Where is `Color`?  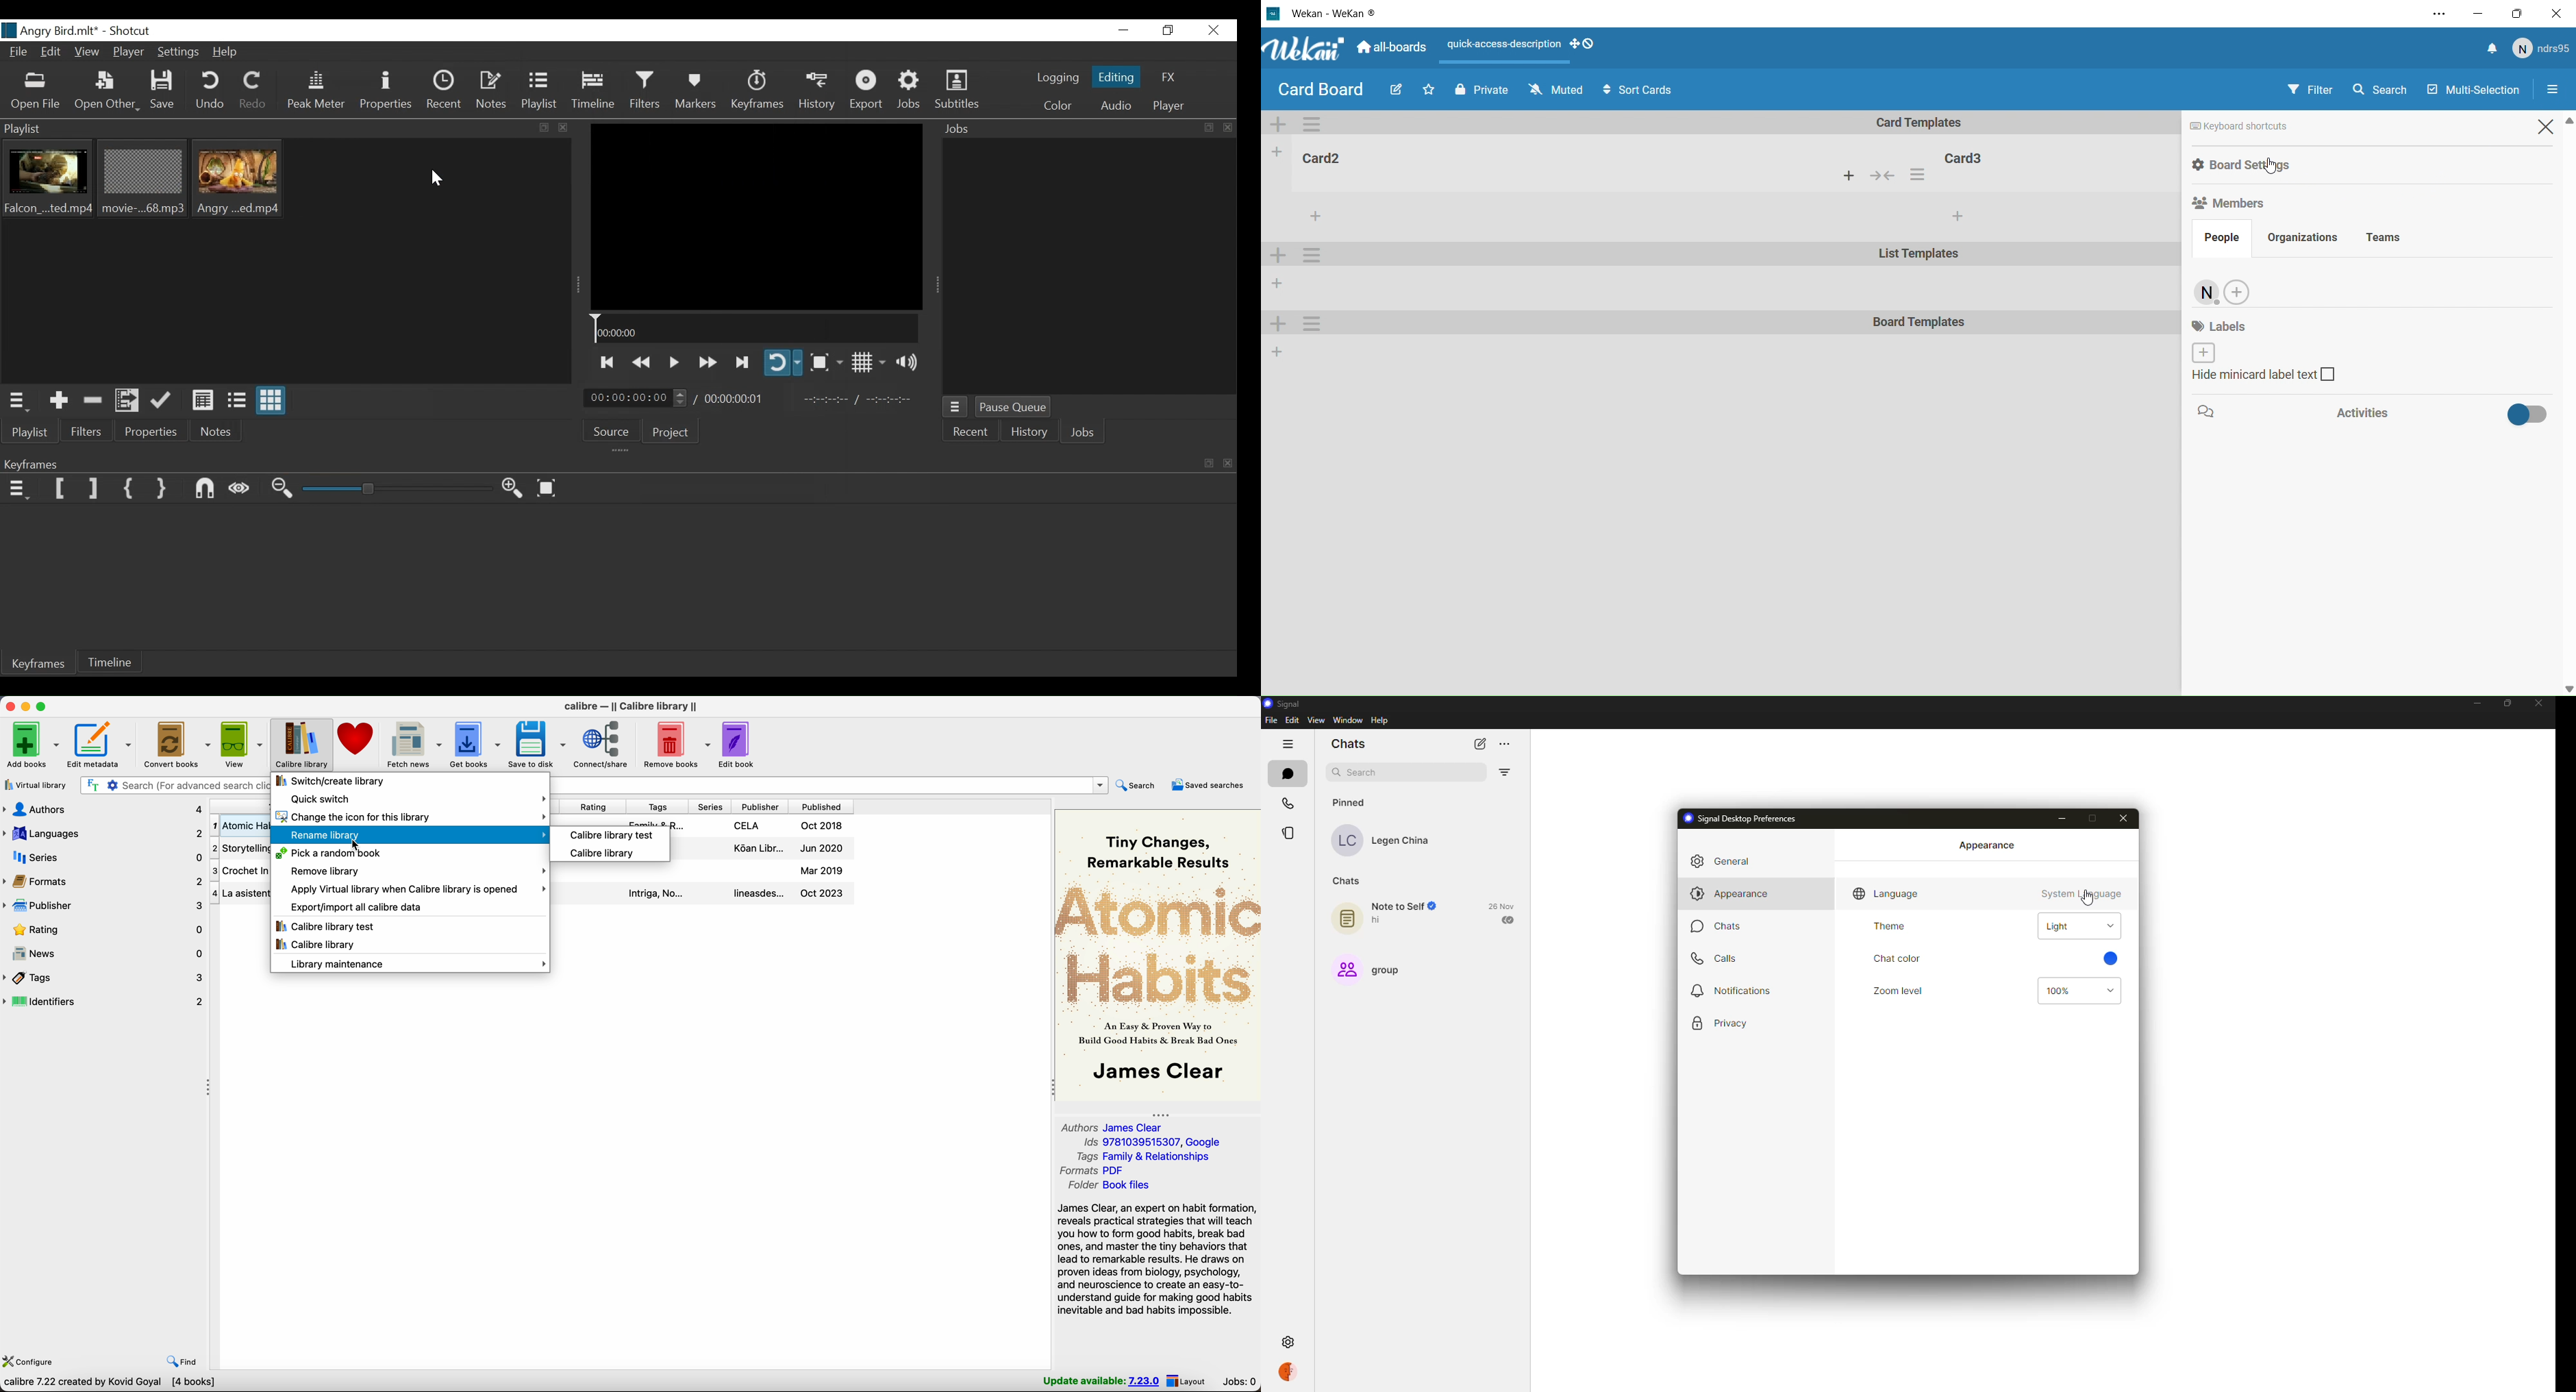 Color is located at coordinates (1057, 104).